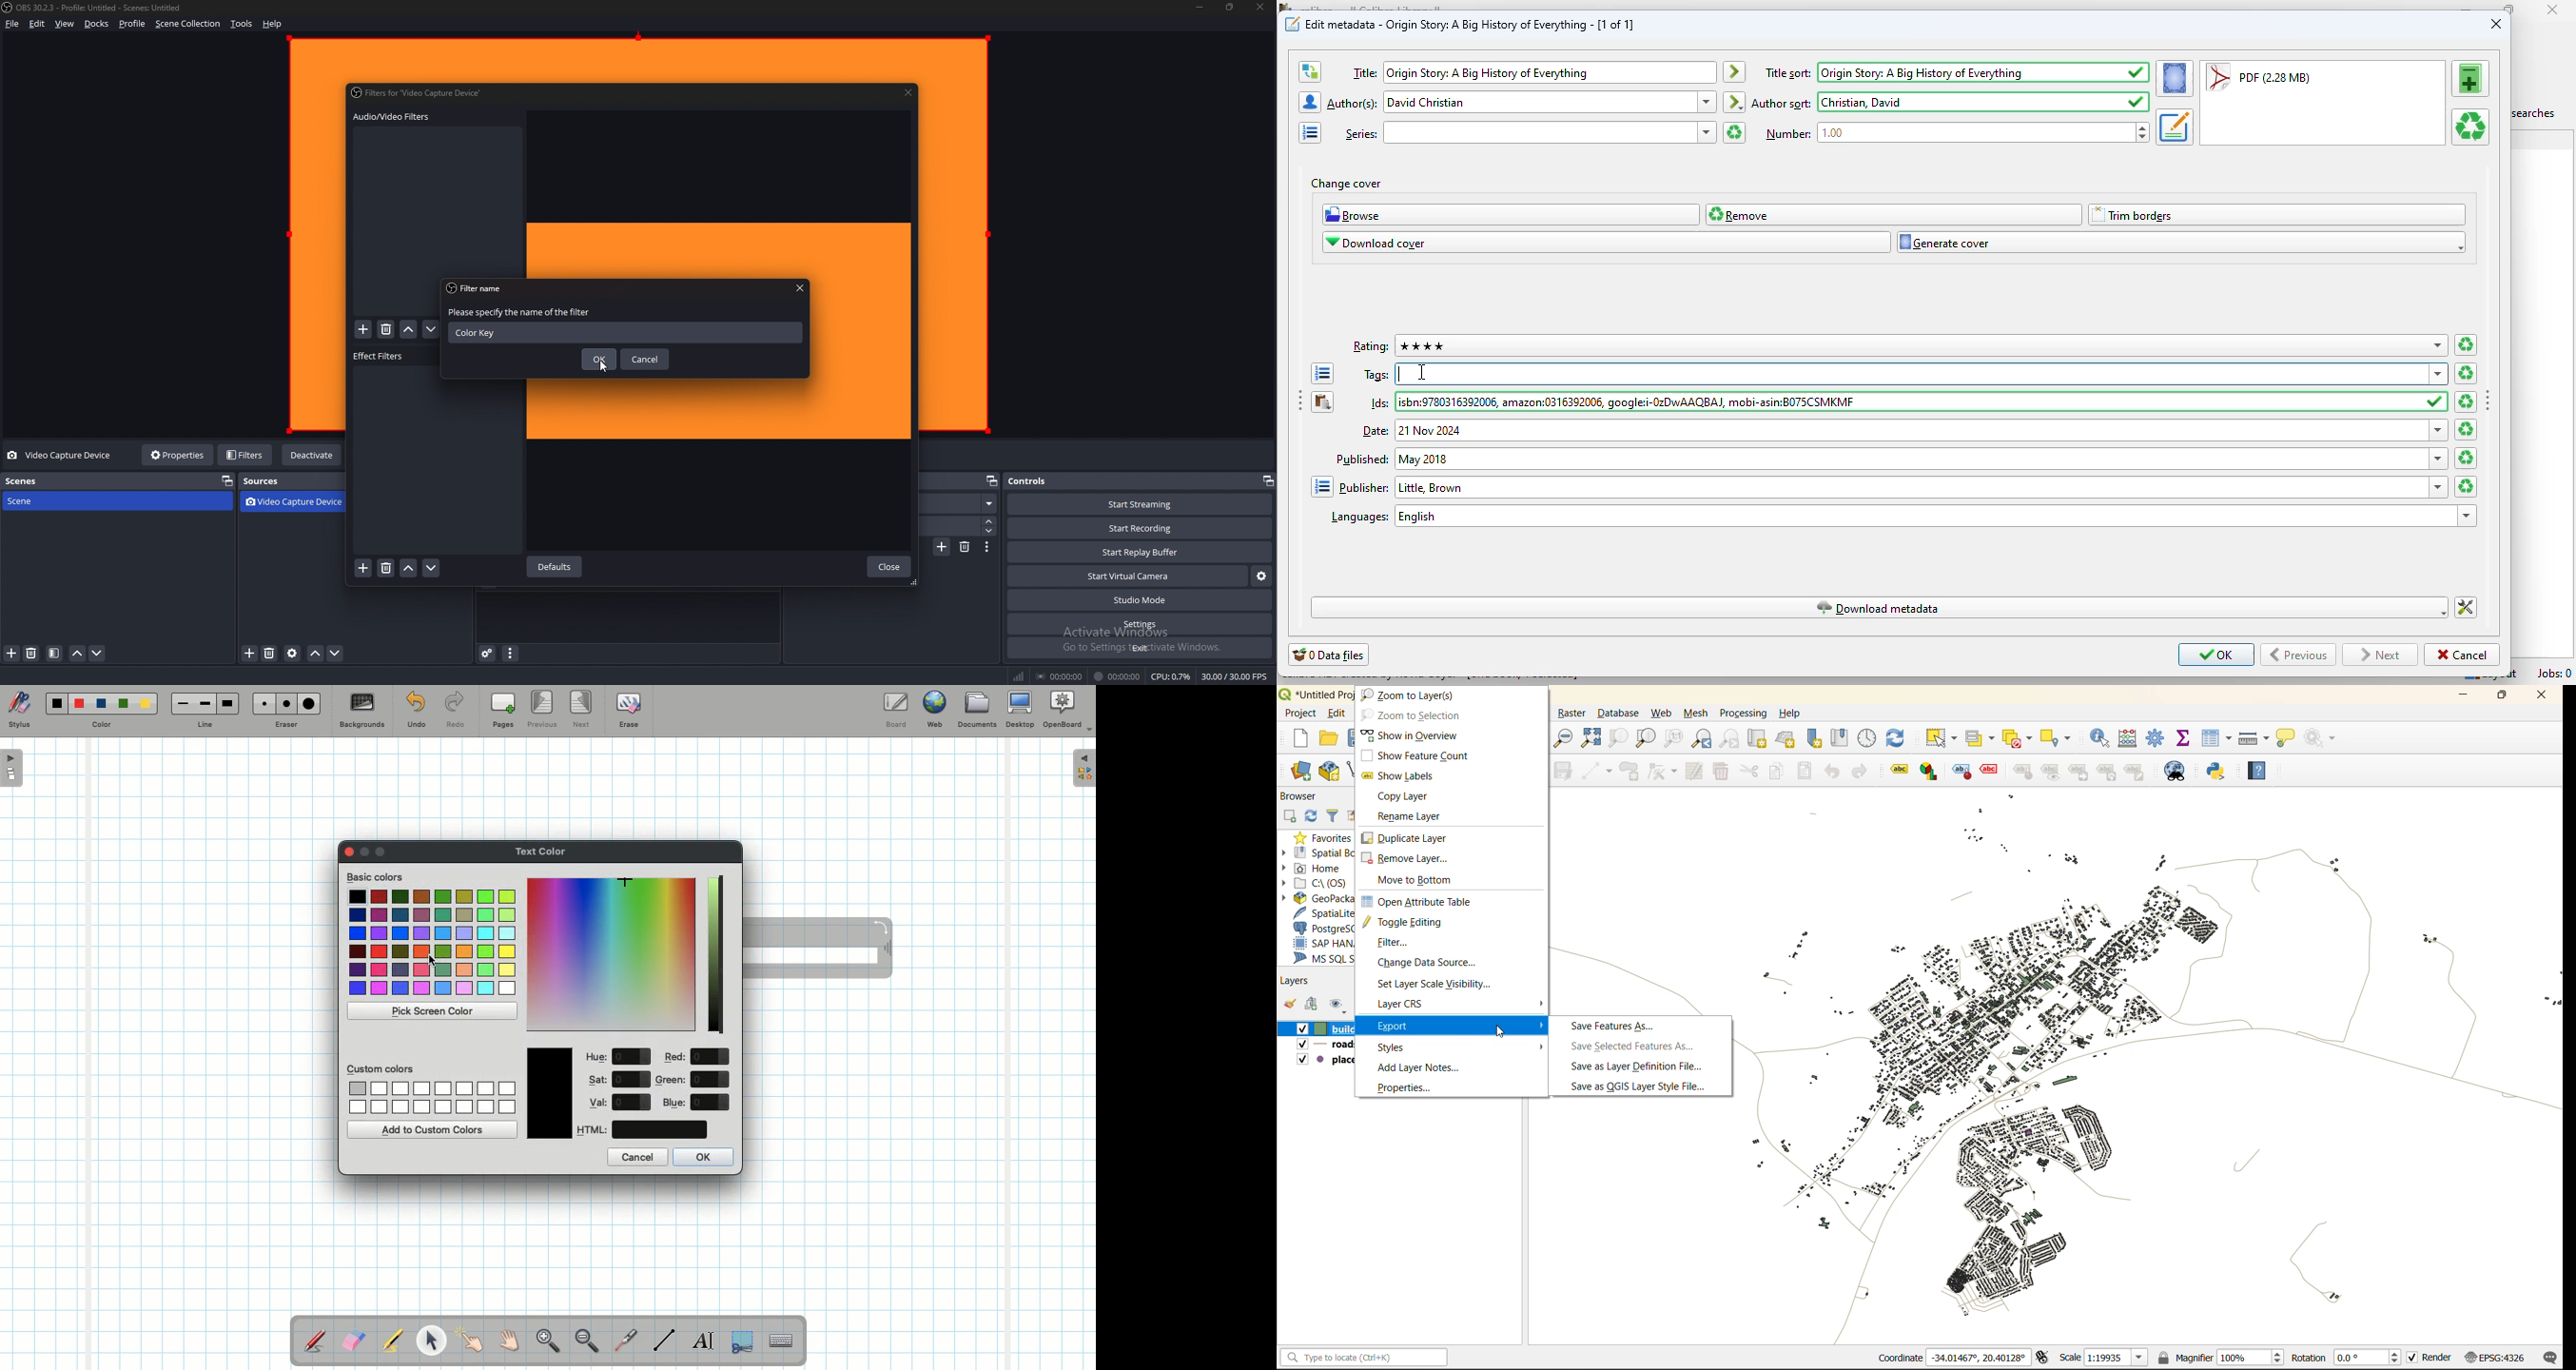 Image resolution: width=2576 pixels, height=1372 pixels. What do you see at coordinates (385, 569) in the screenshot?
I see `remove filter` at bounding box center [385, 569].